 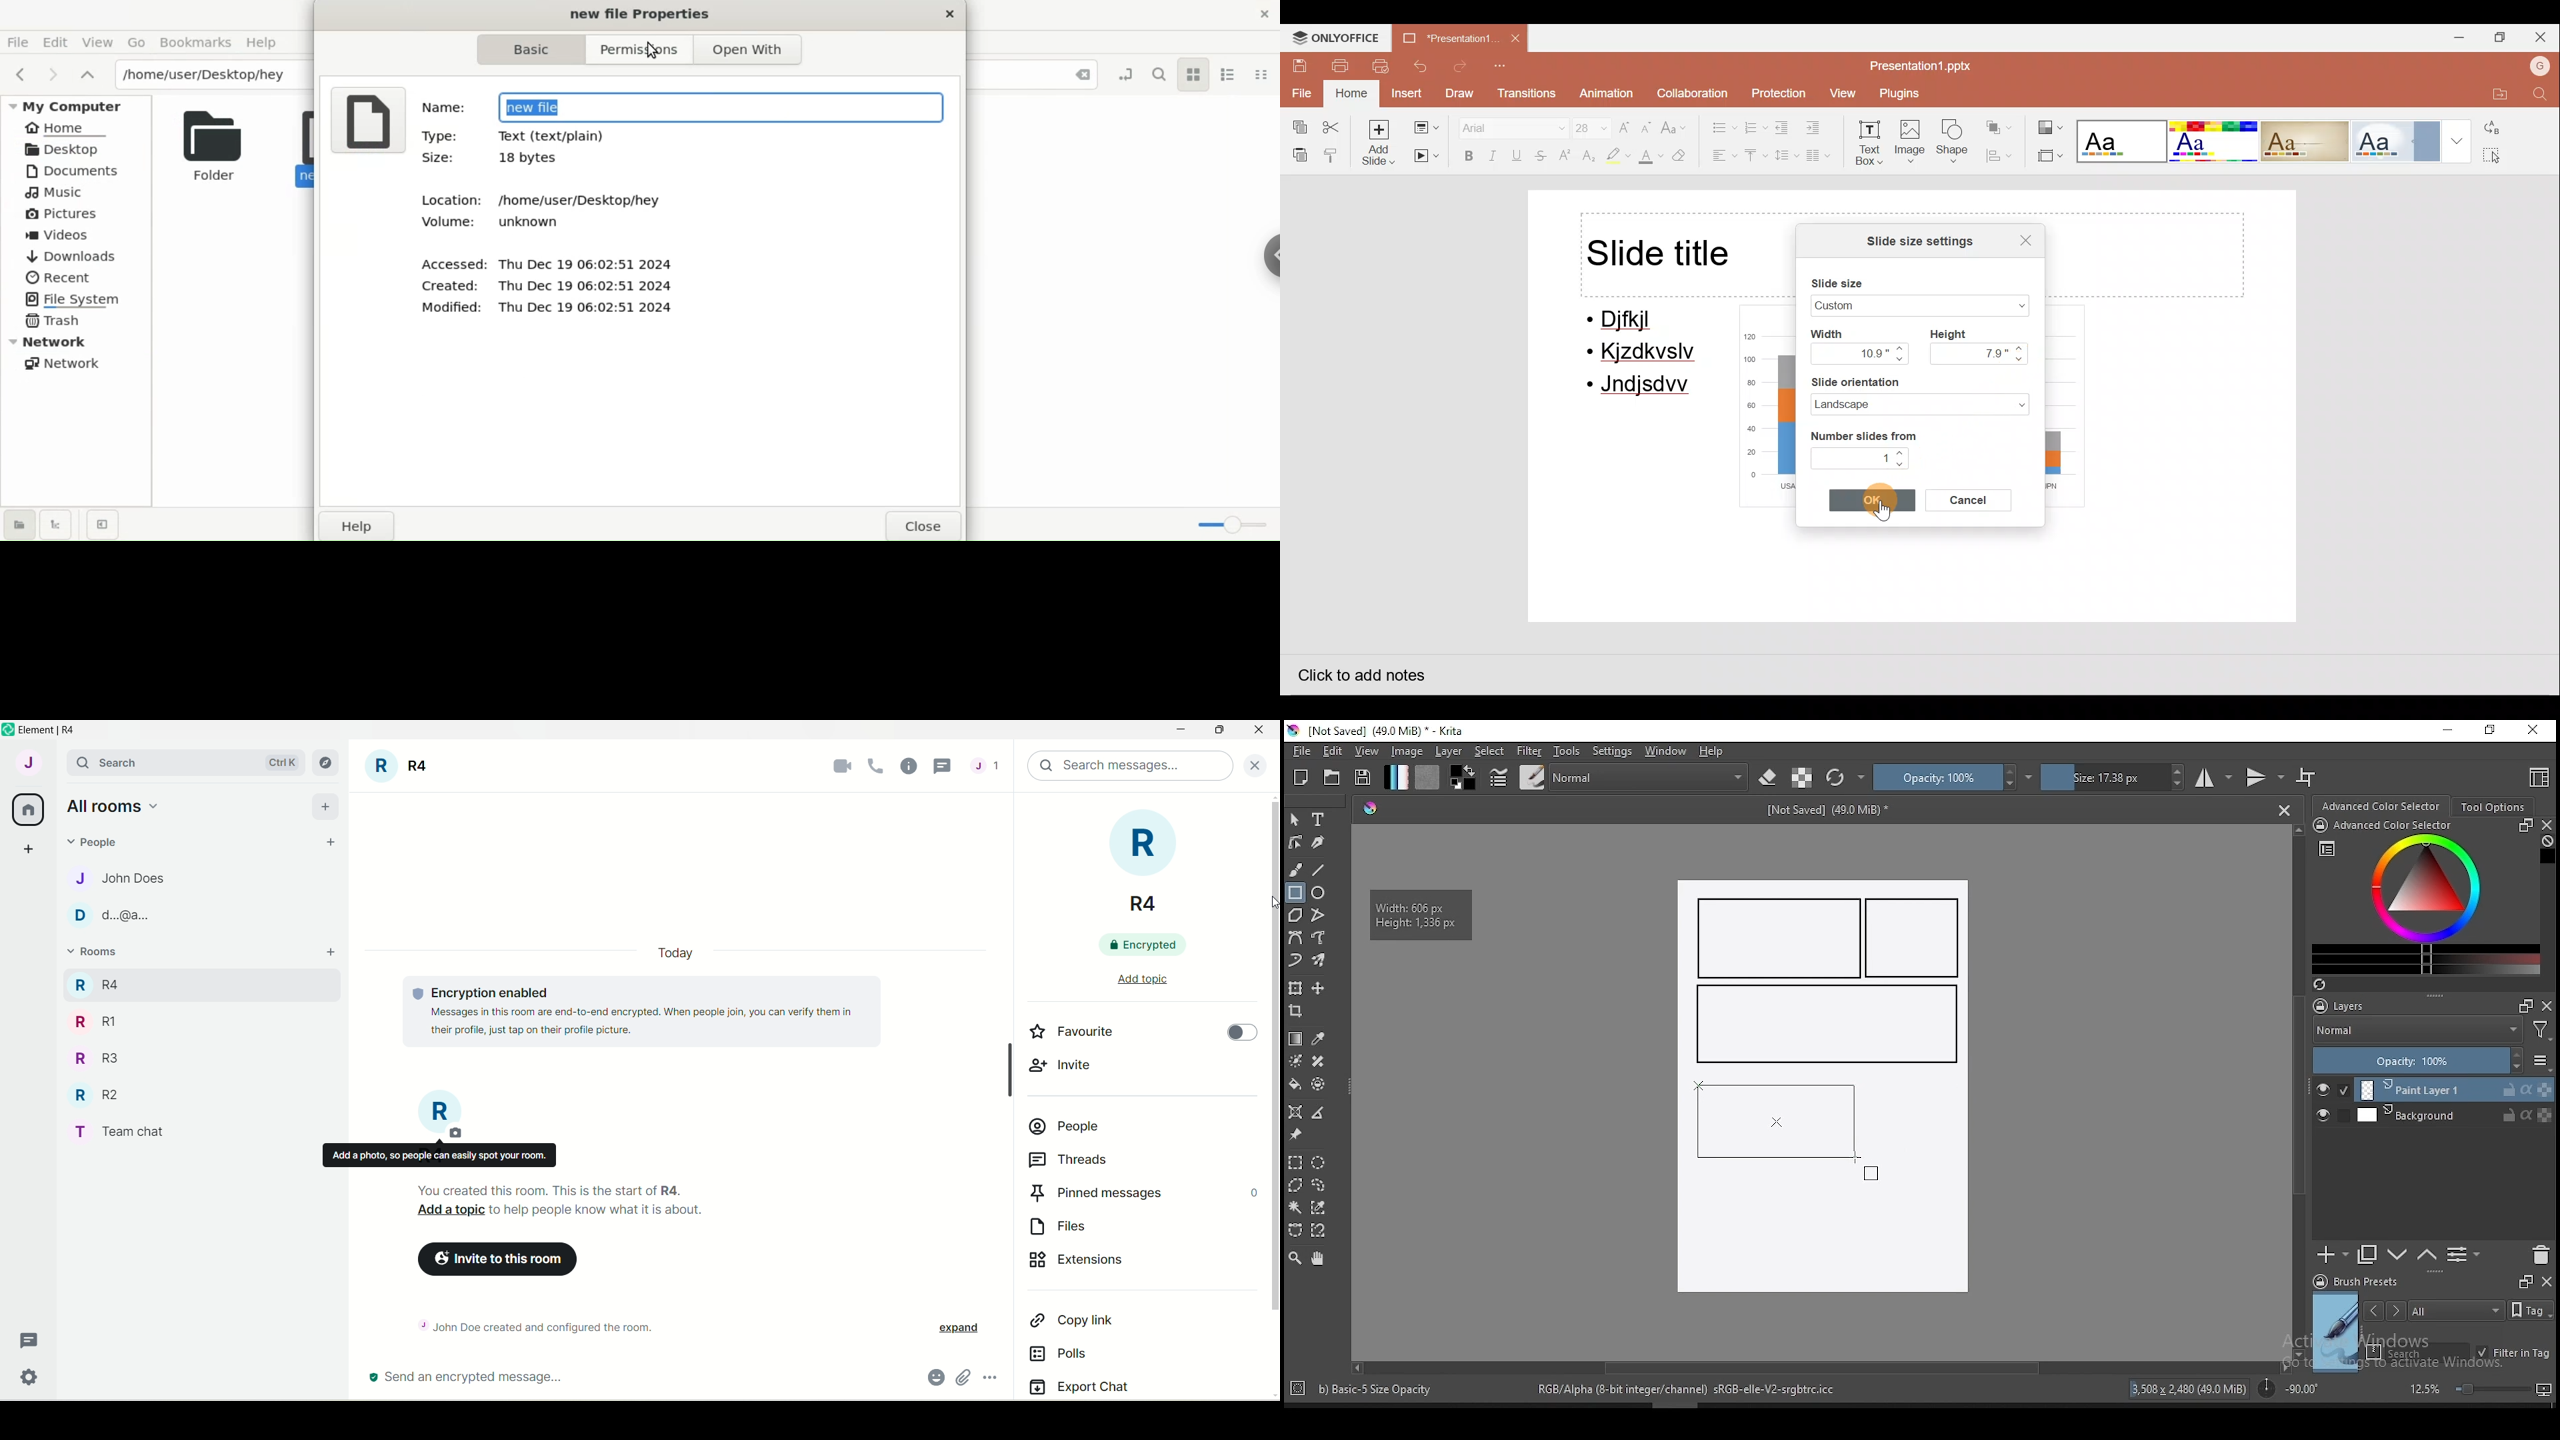 What do you see at coordinates (1493, 155) in the screenshot?
I see `Italic` at bounding box center [1493, 155].